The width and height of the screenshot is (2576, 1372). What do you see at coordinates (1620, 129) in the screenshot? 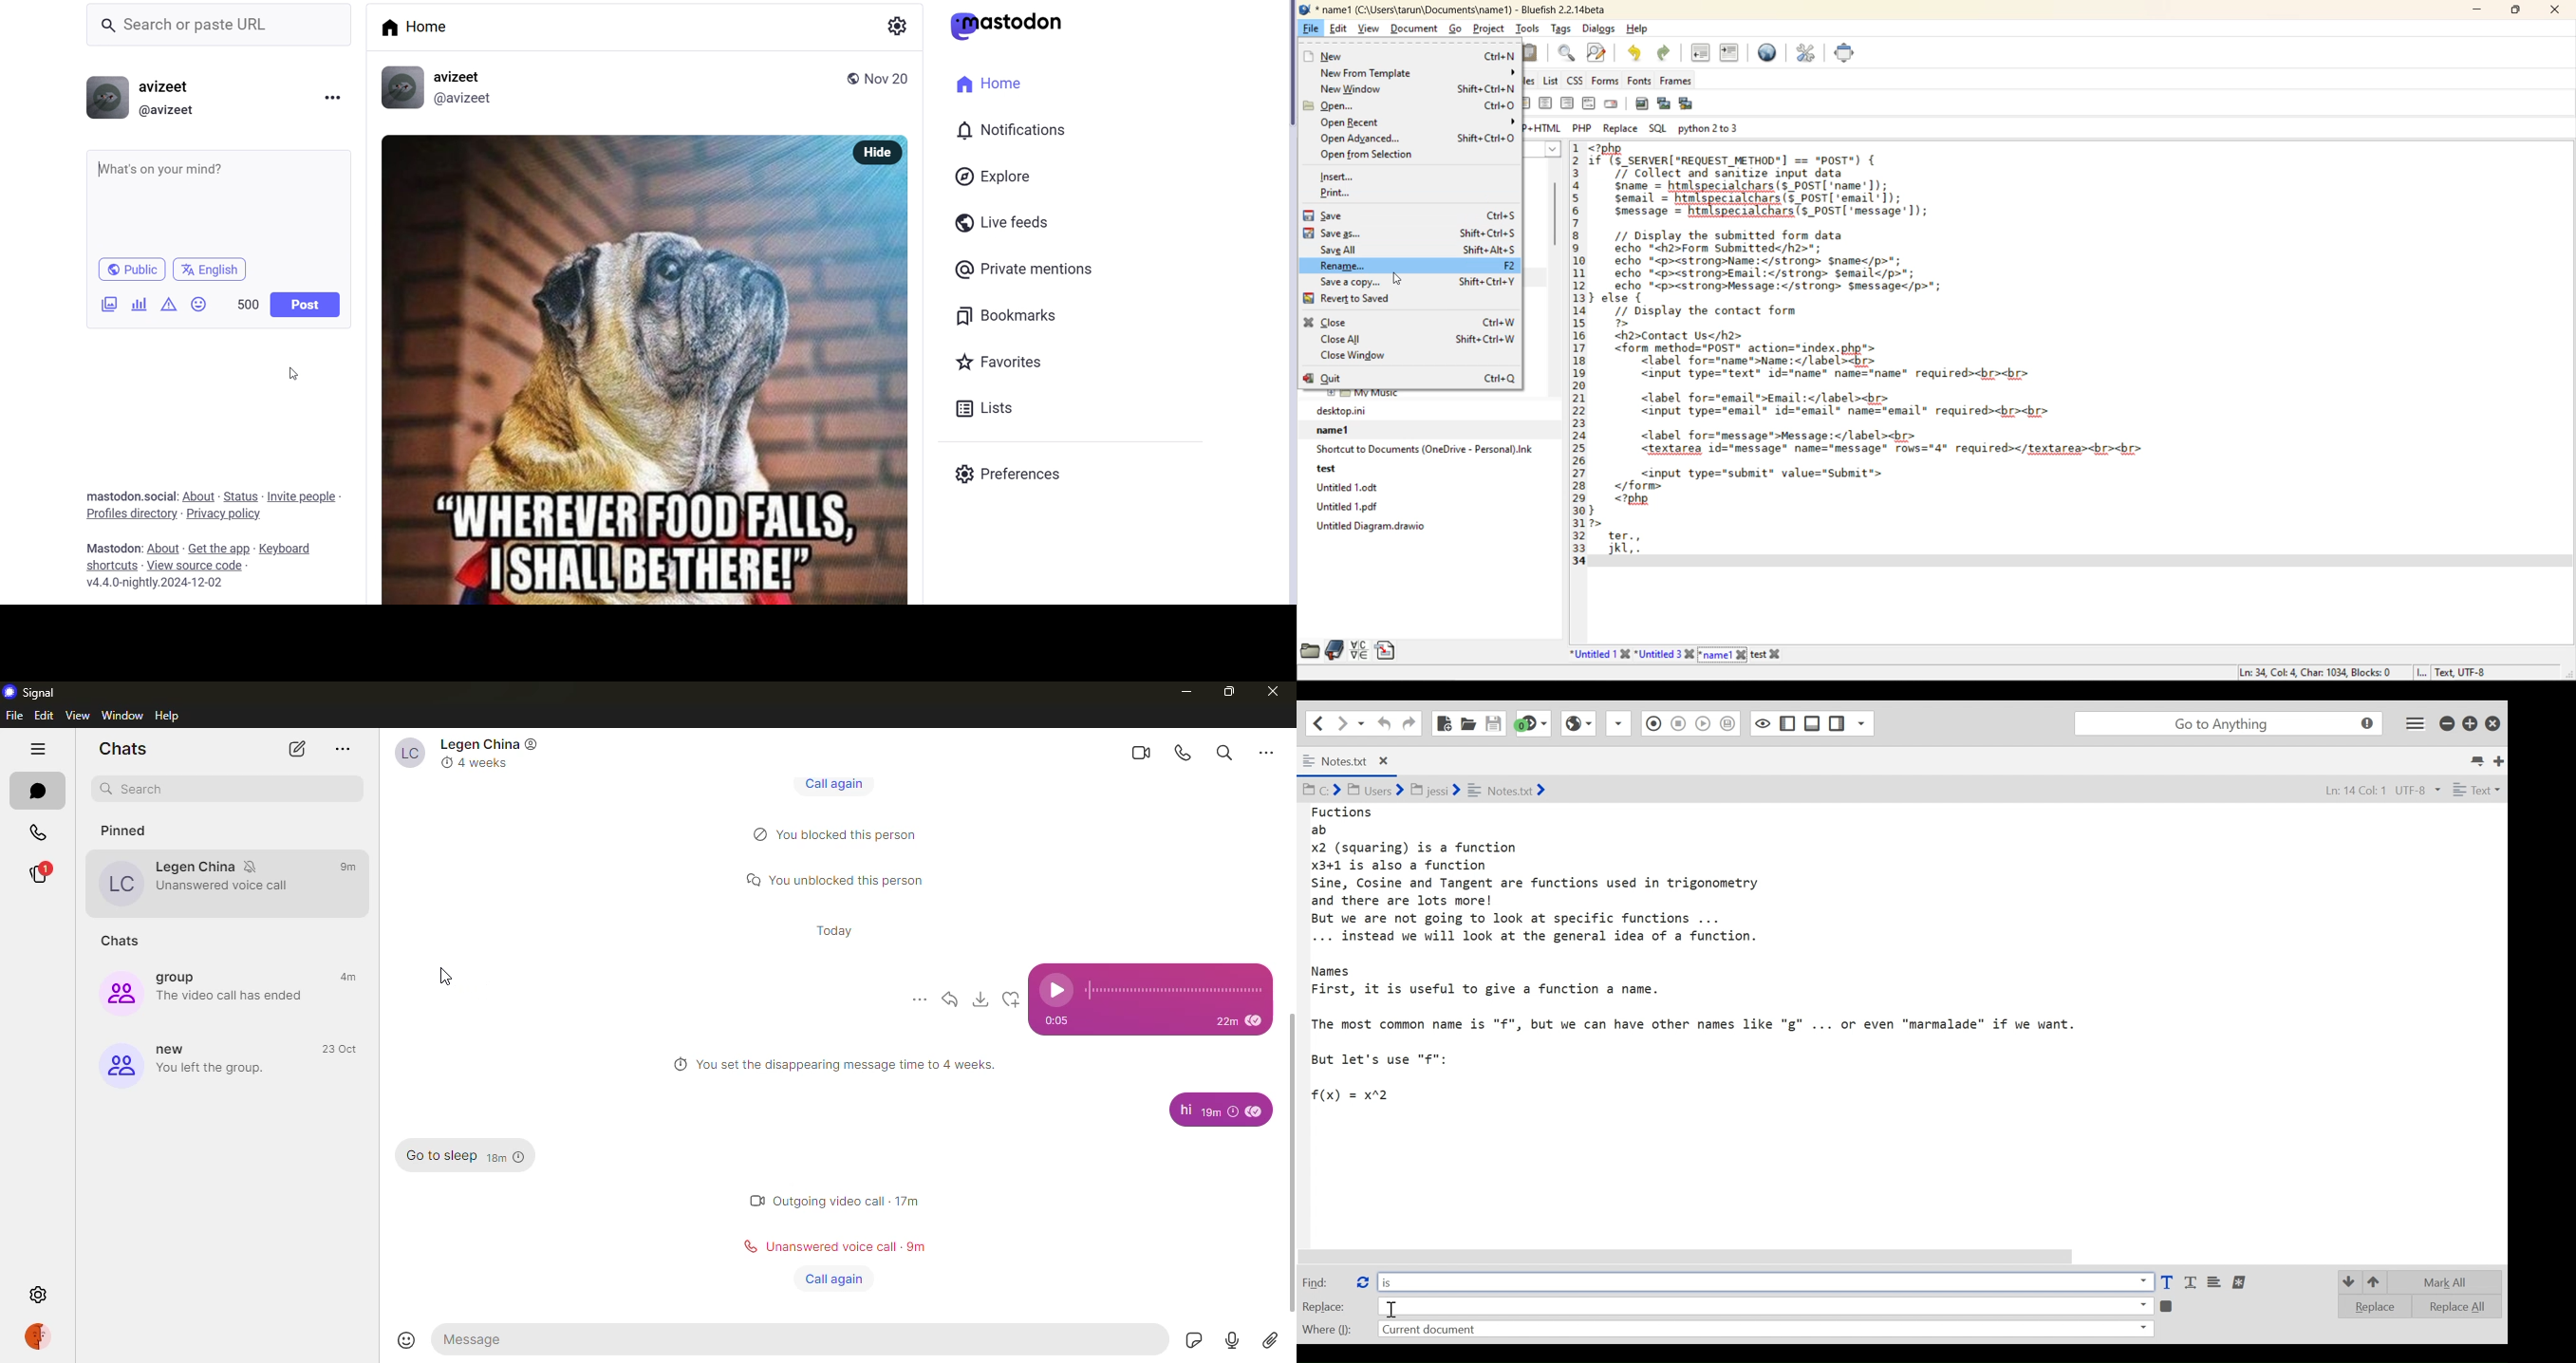
I see `replace` at bounding box center [1620, 129].